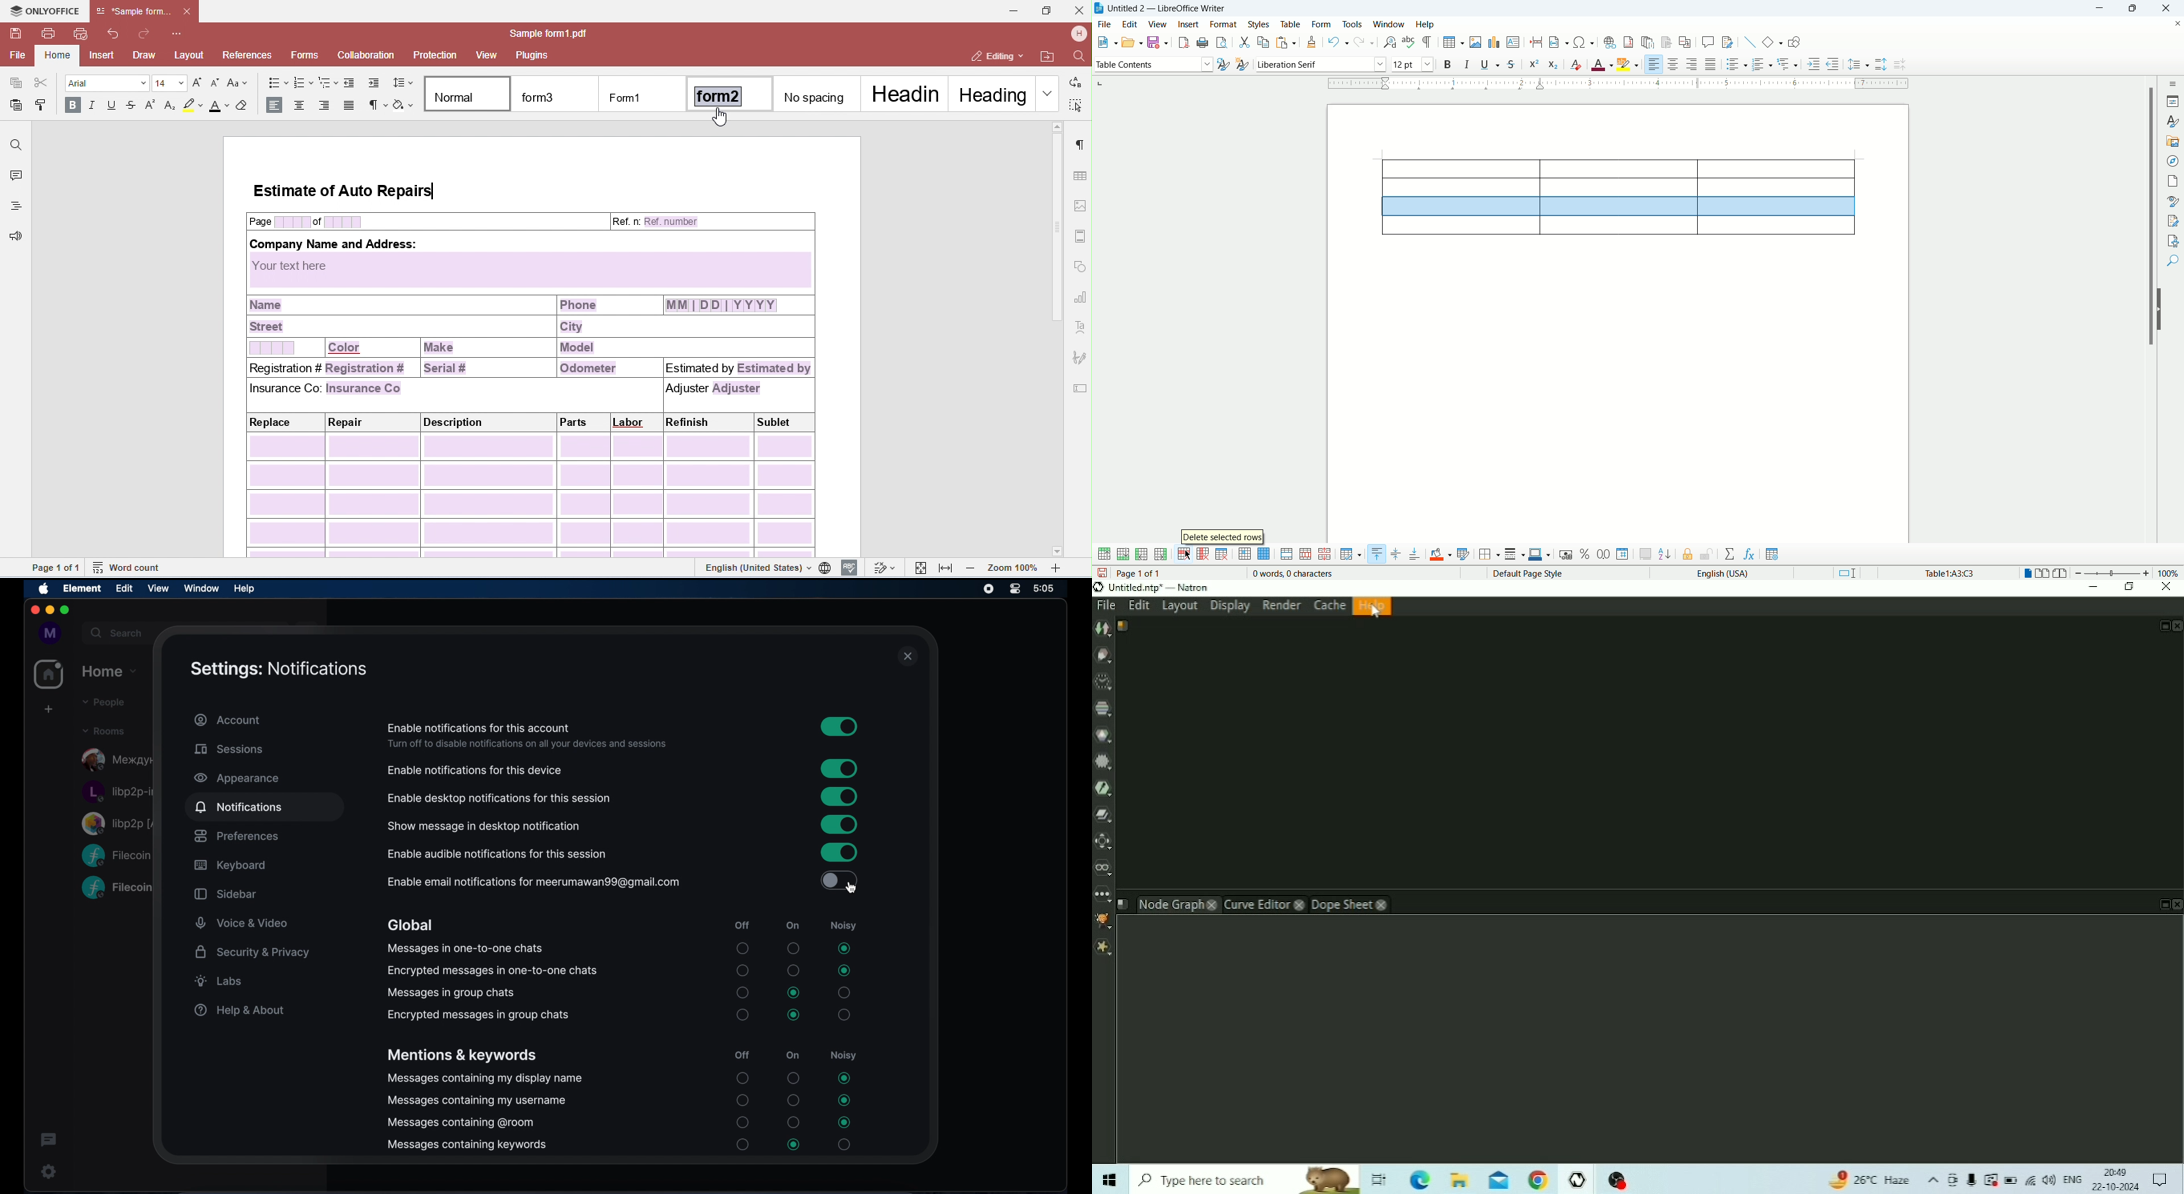  I want to click on align bottom, so click(1416, 556).